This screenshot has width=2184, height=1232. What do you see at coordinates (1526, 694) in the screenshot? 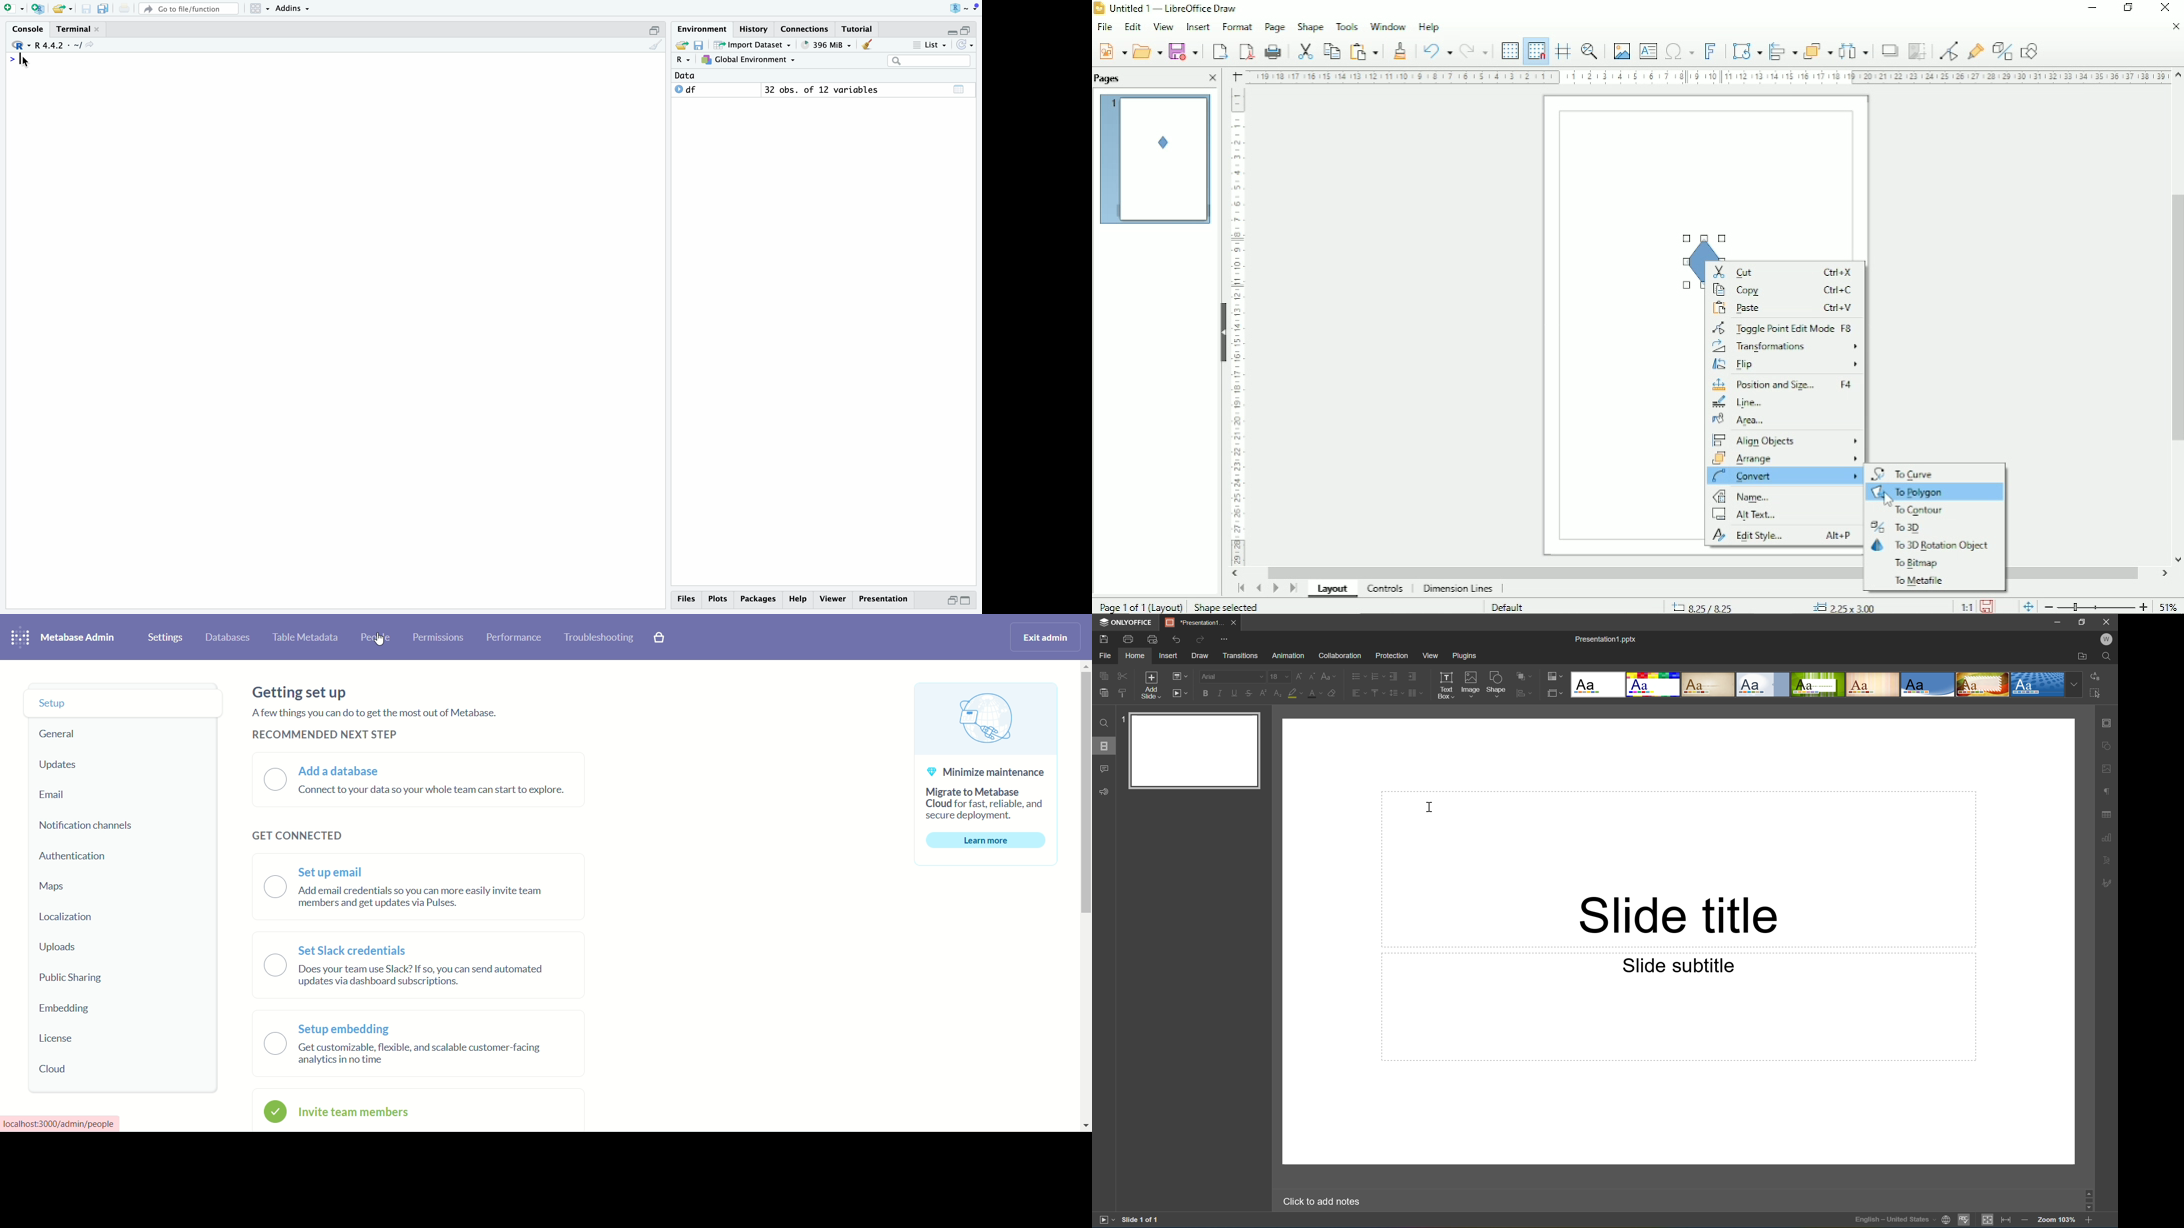
I see `Align shape` at bounding box center [1526, 694].